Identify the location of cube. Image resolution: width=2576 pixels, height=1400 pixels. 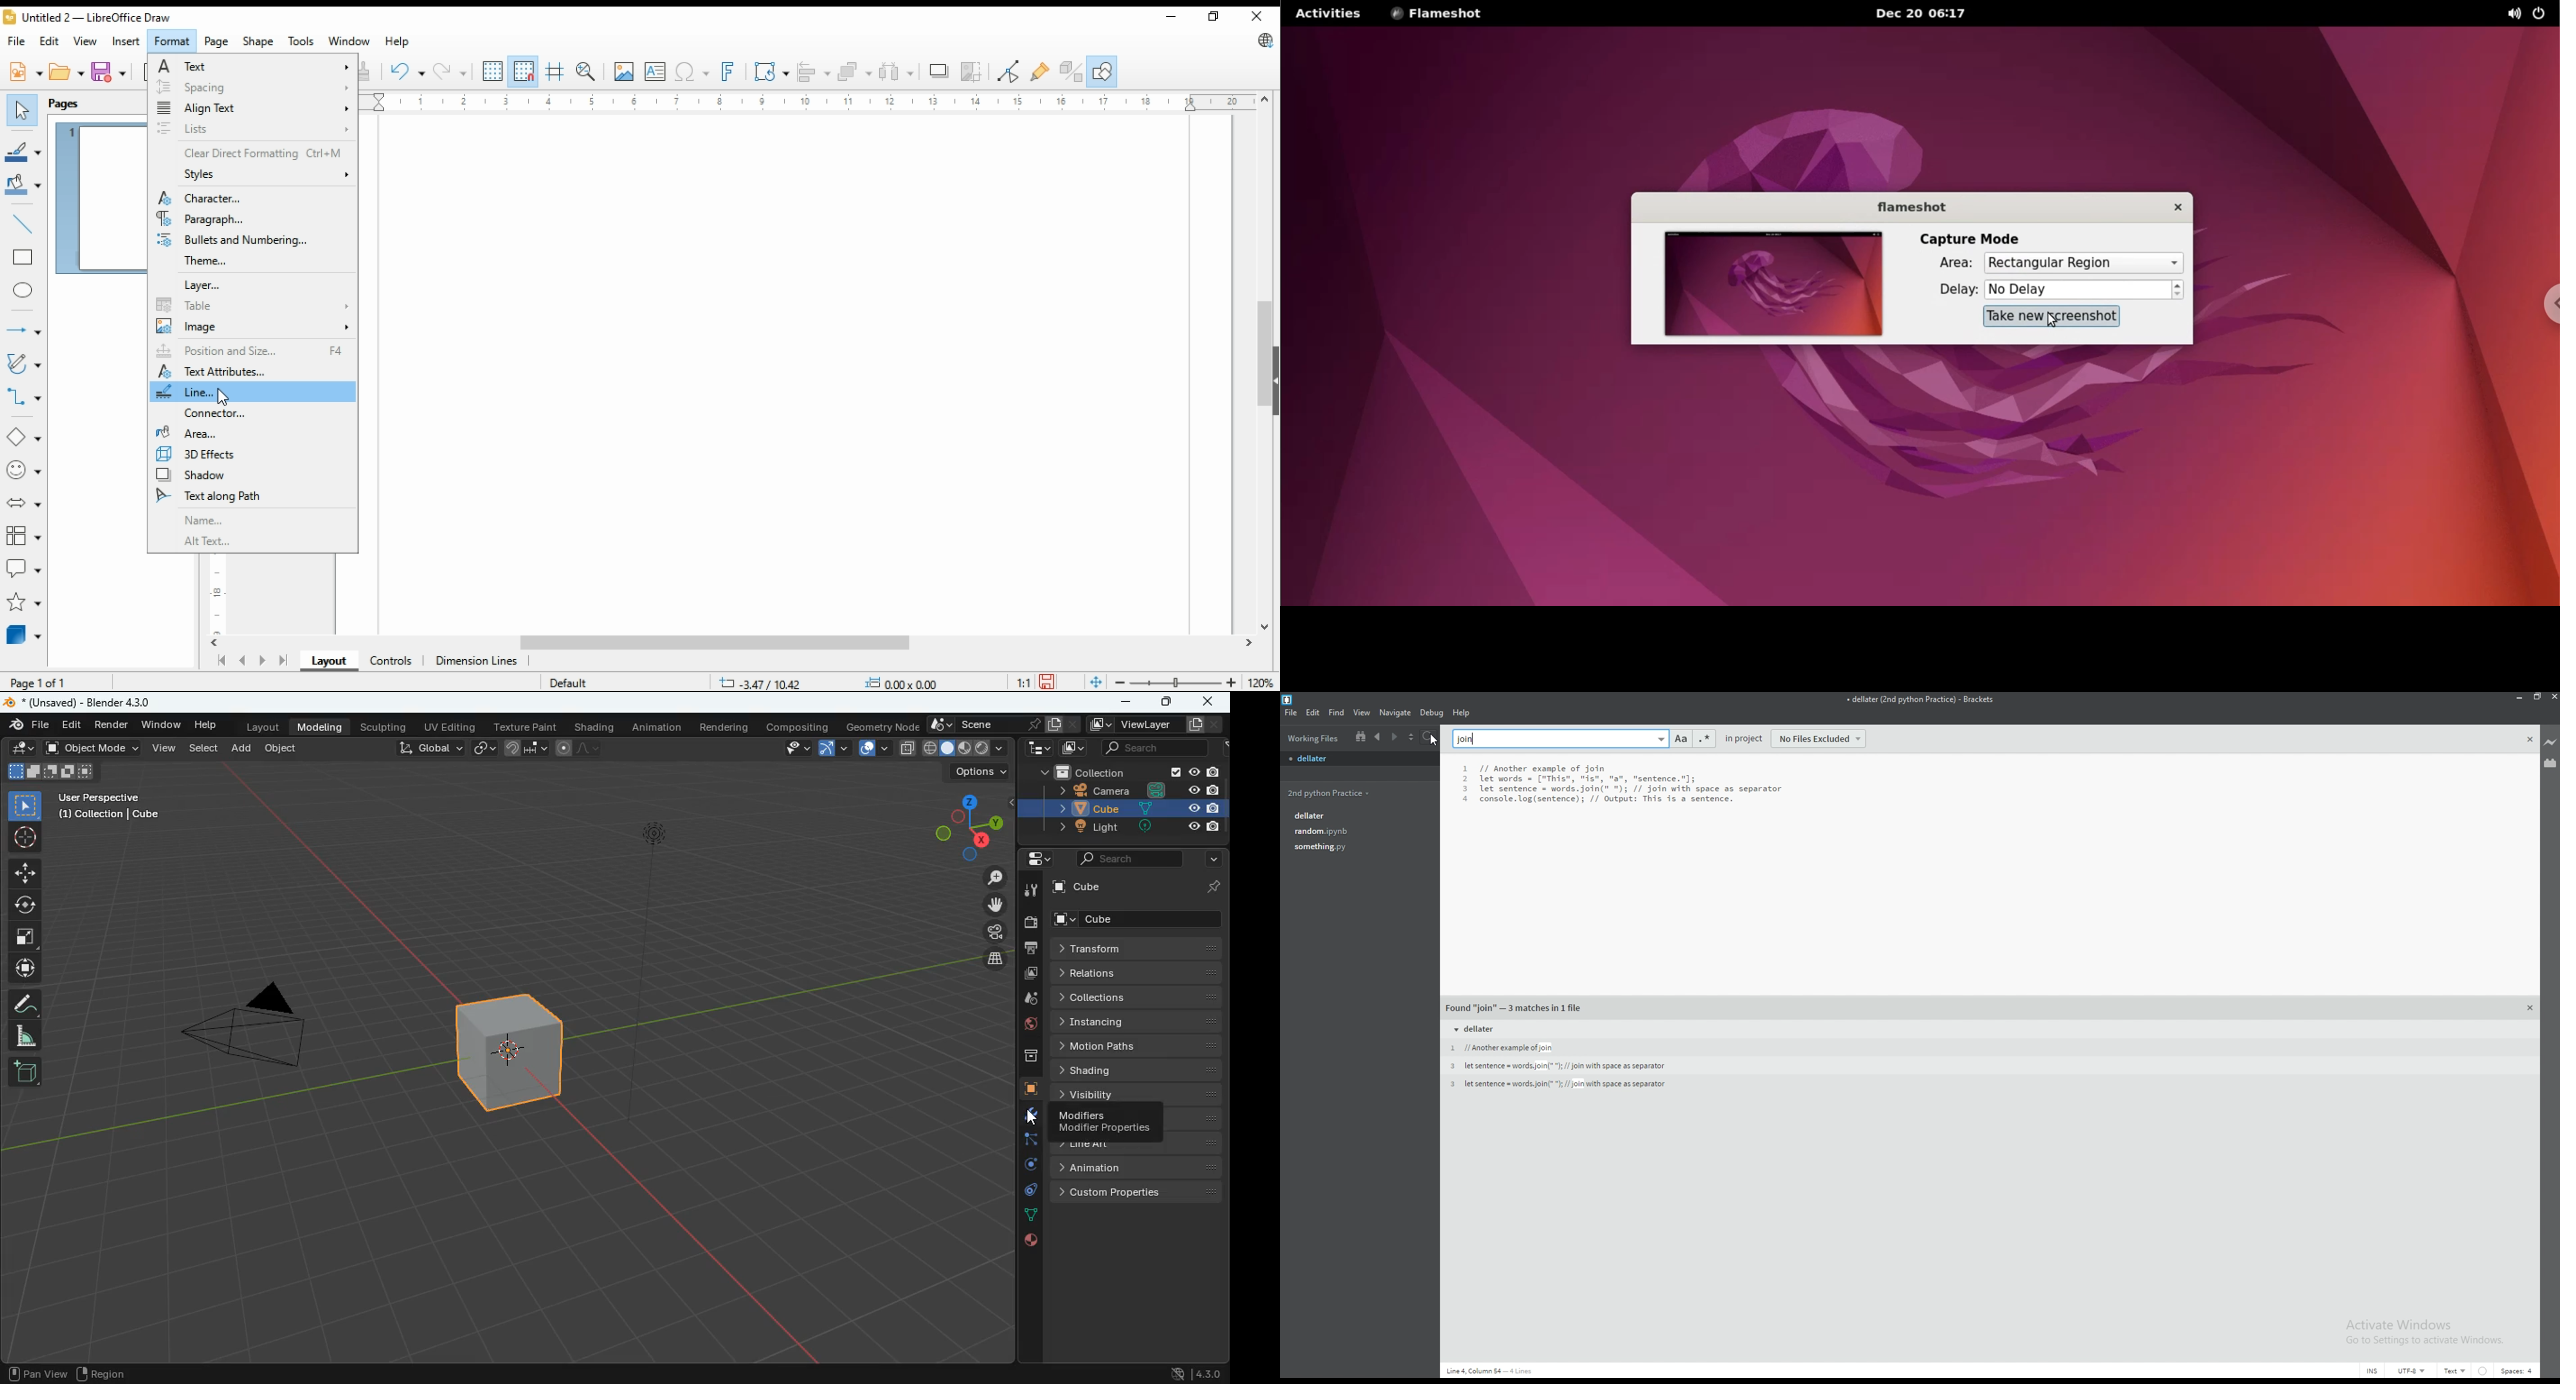
(513, 1051).